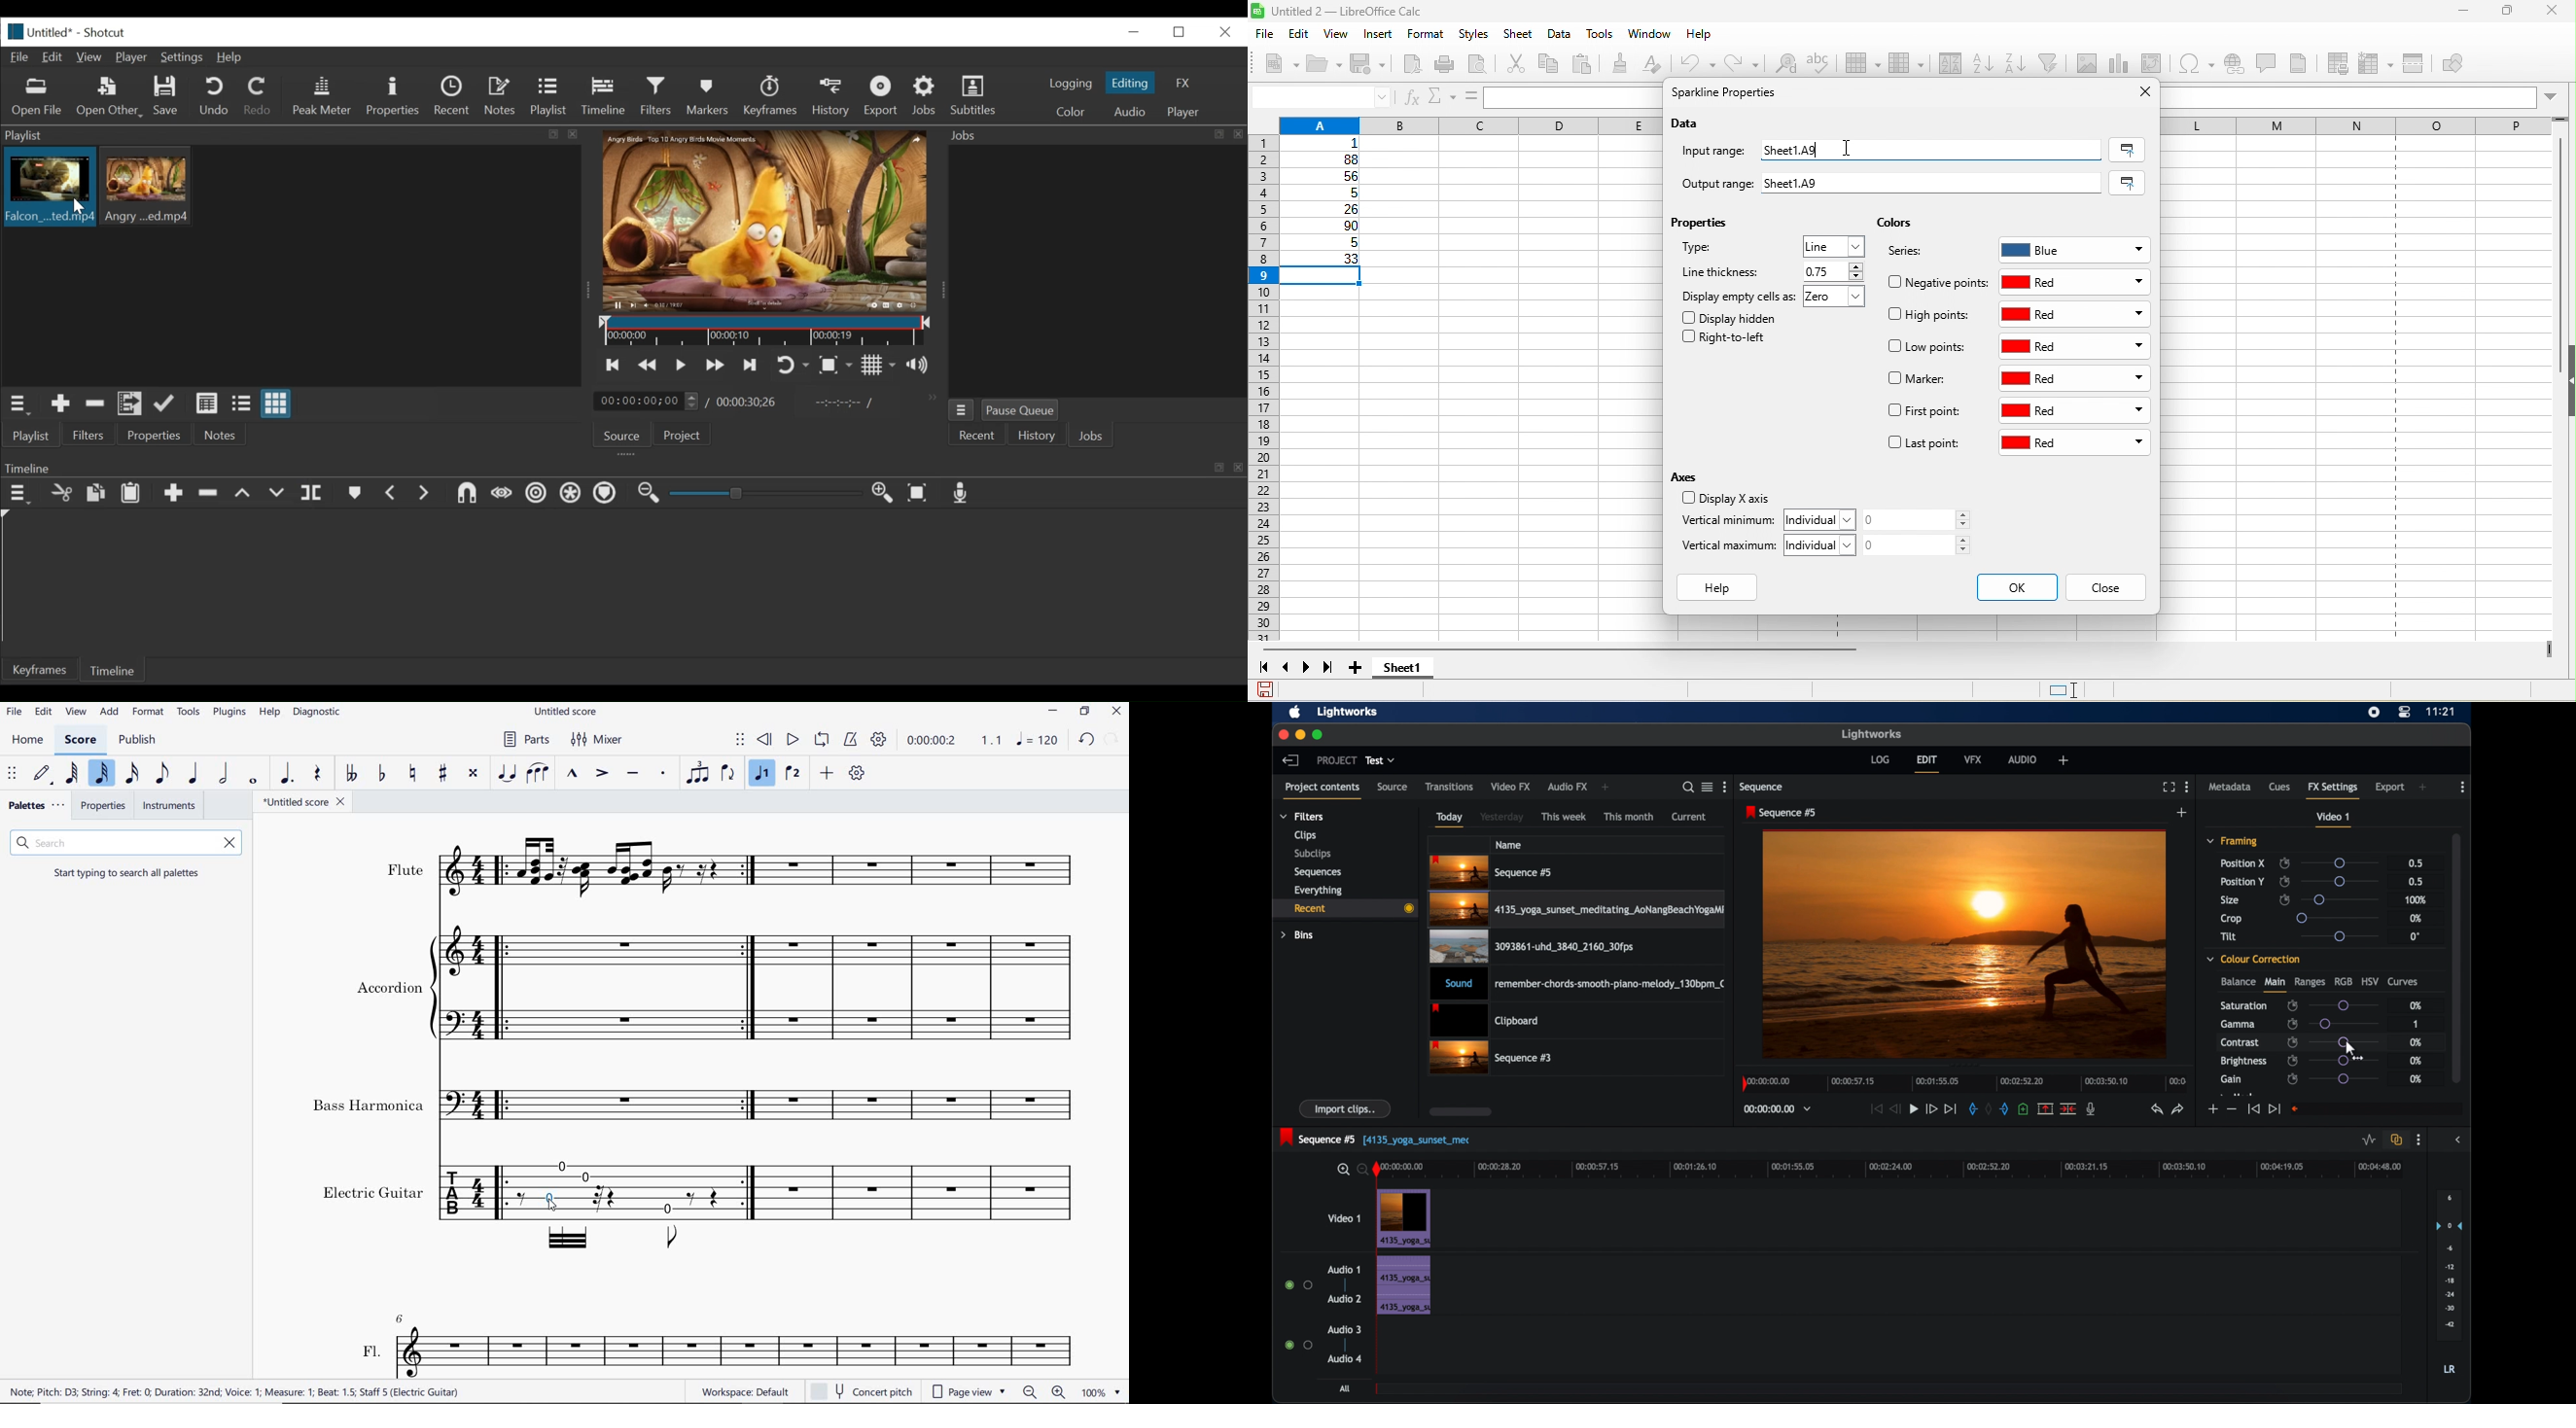 The image size is (2576, 1428). I want to click on minimize, so click(2453, 14).